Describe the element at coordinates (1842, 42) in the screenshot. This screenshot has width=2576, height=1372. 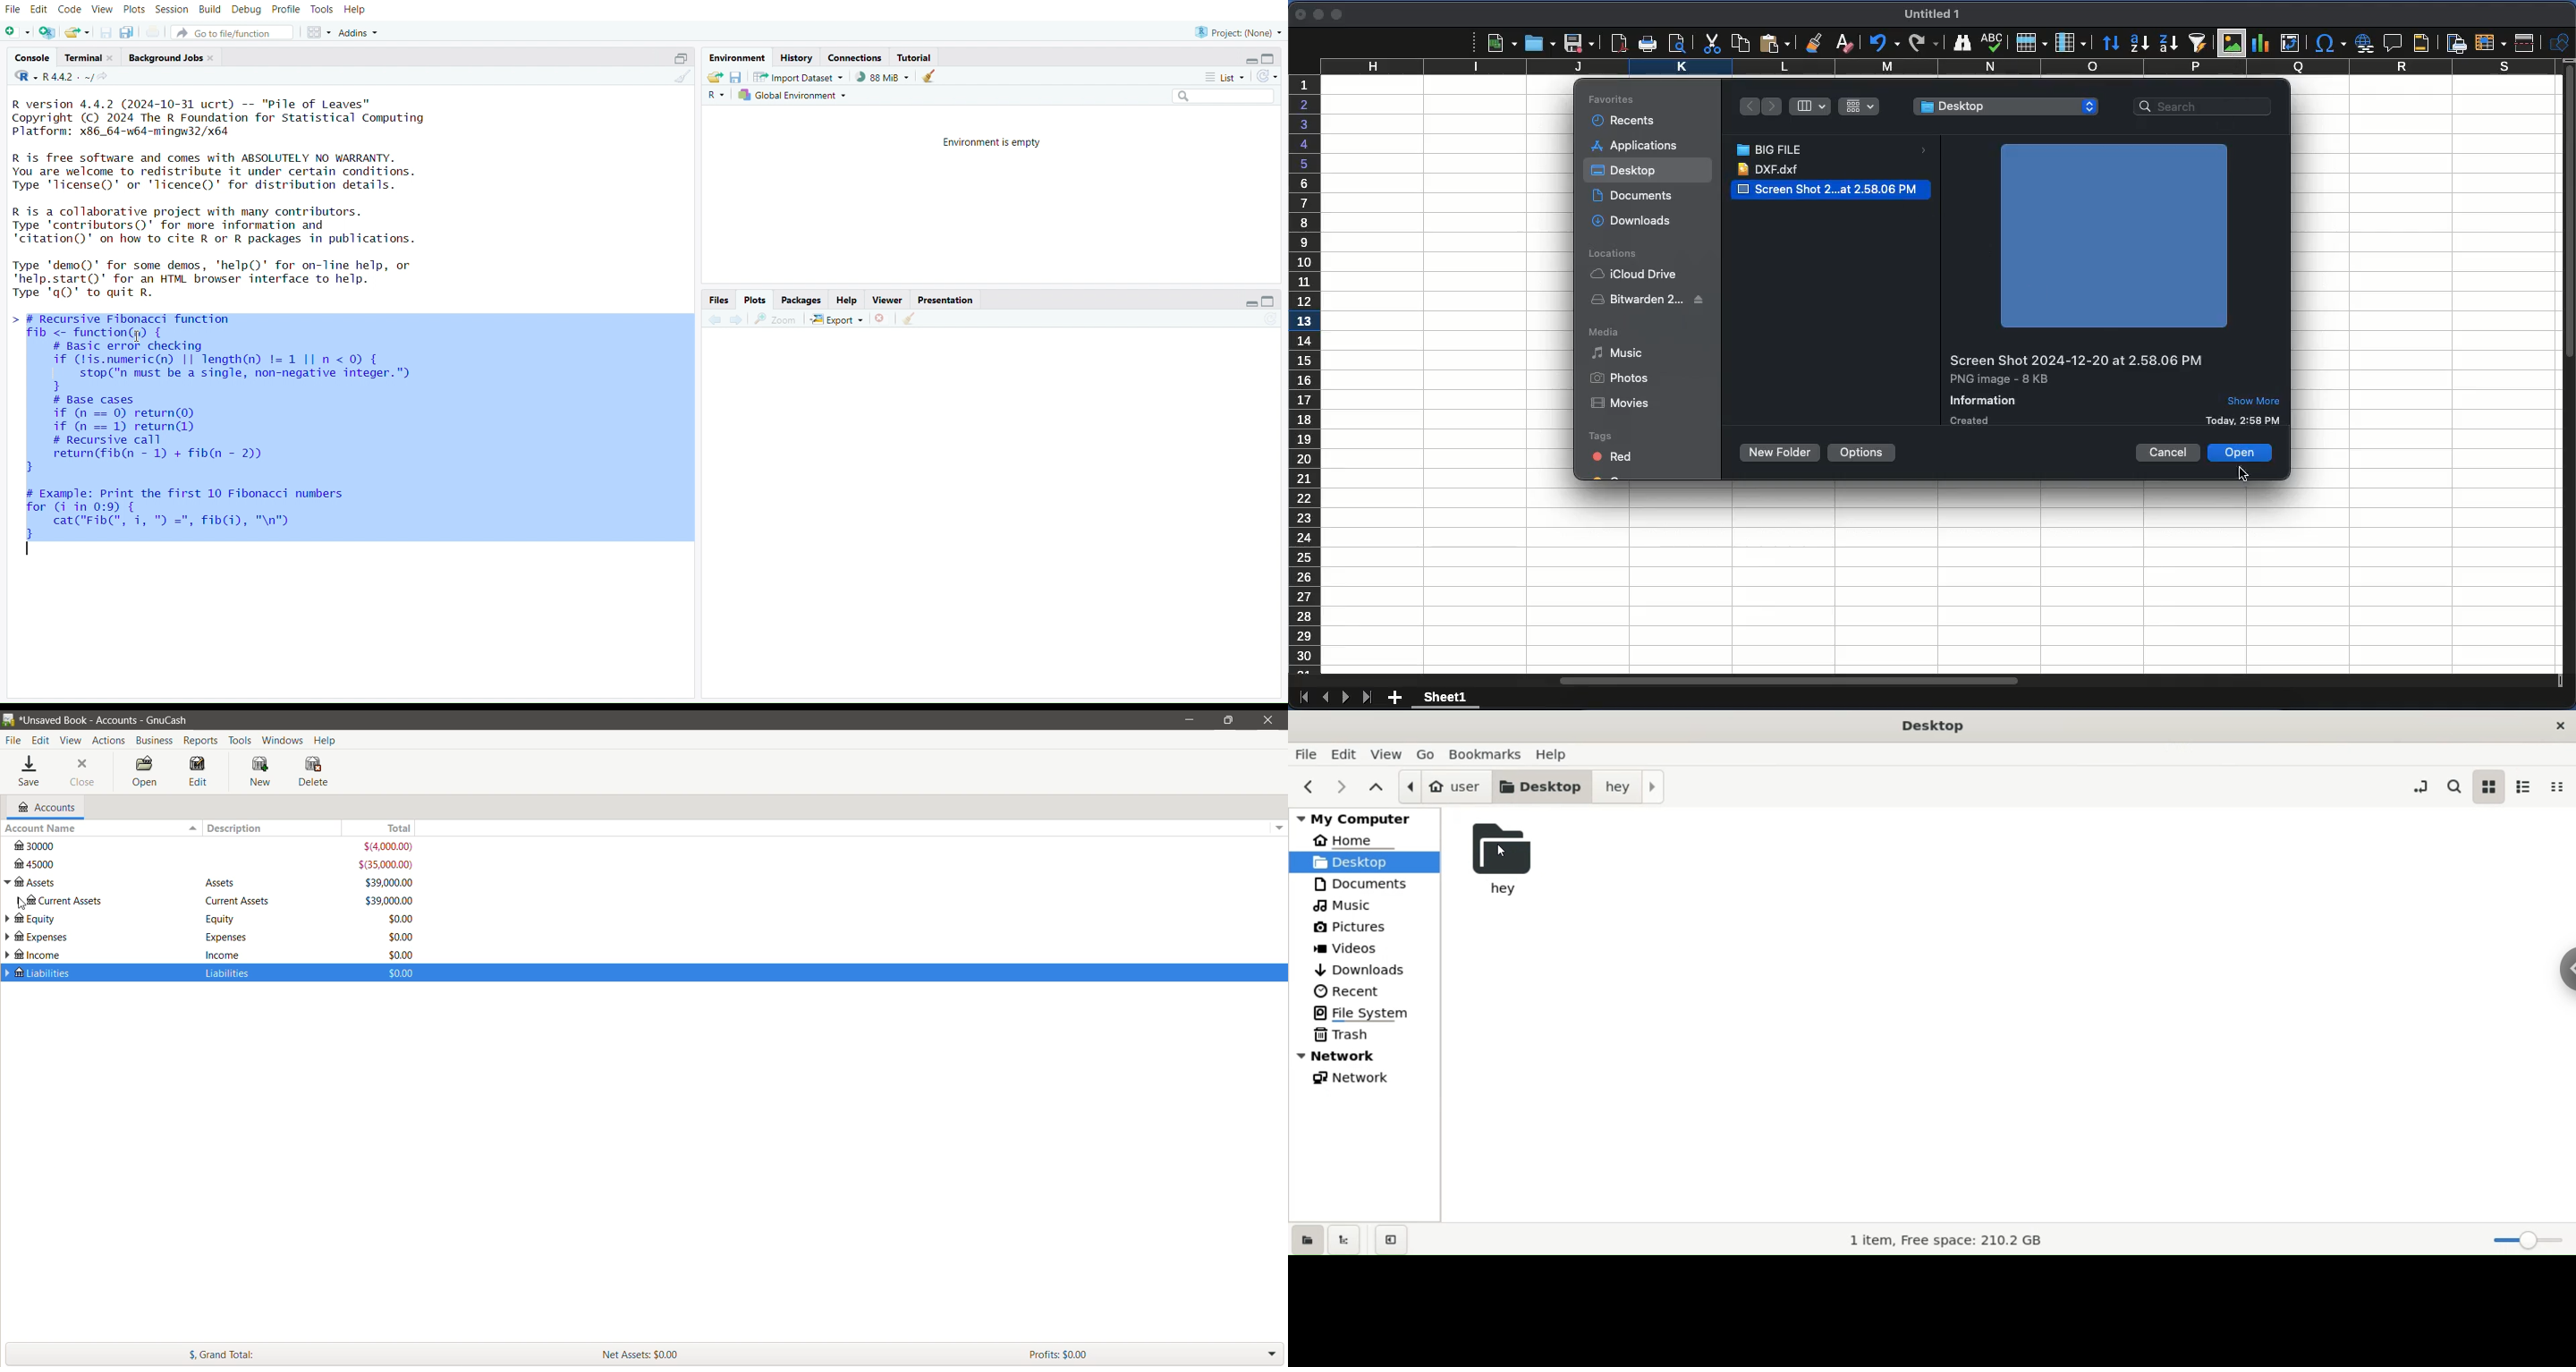
I see `clear formatting` at that location.